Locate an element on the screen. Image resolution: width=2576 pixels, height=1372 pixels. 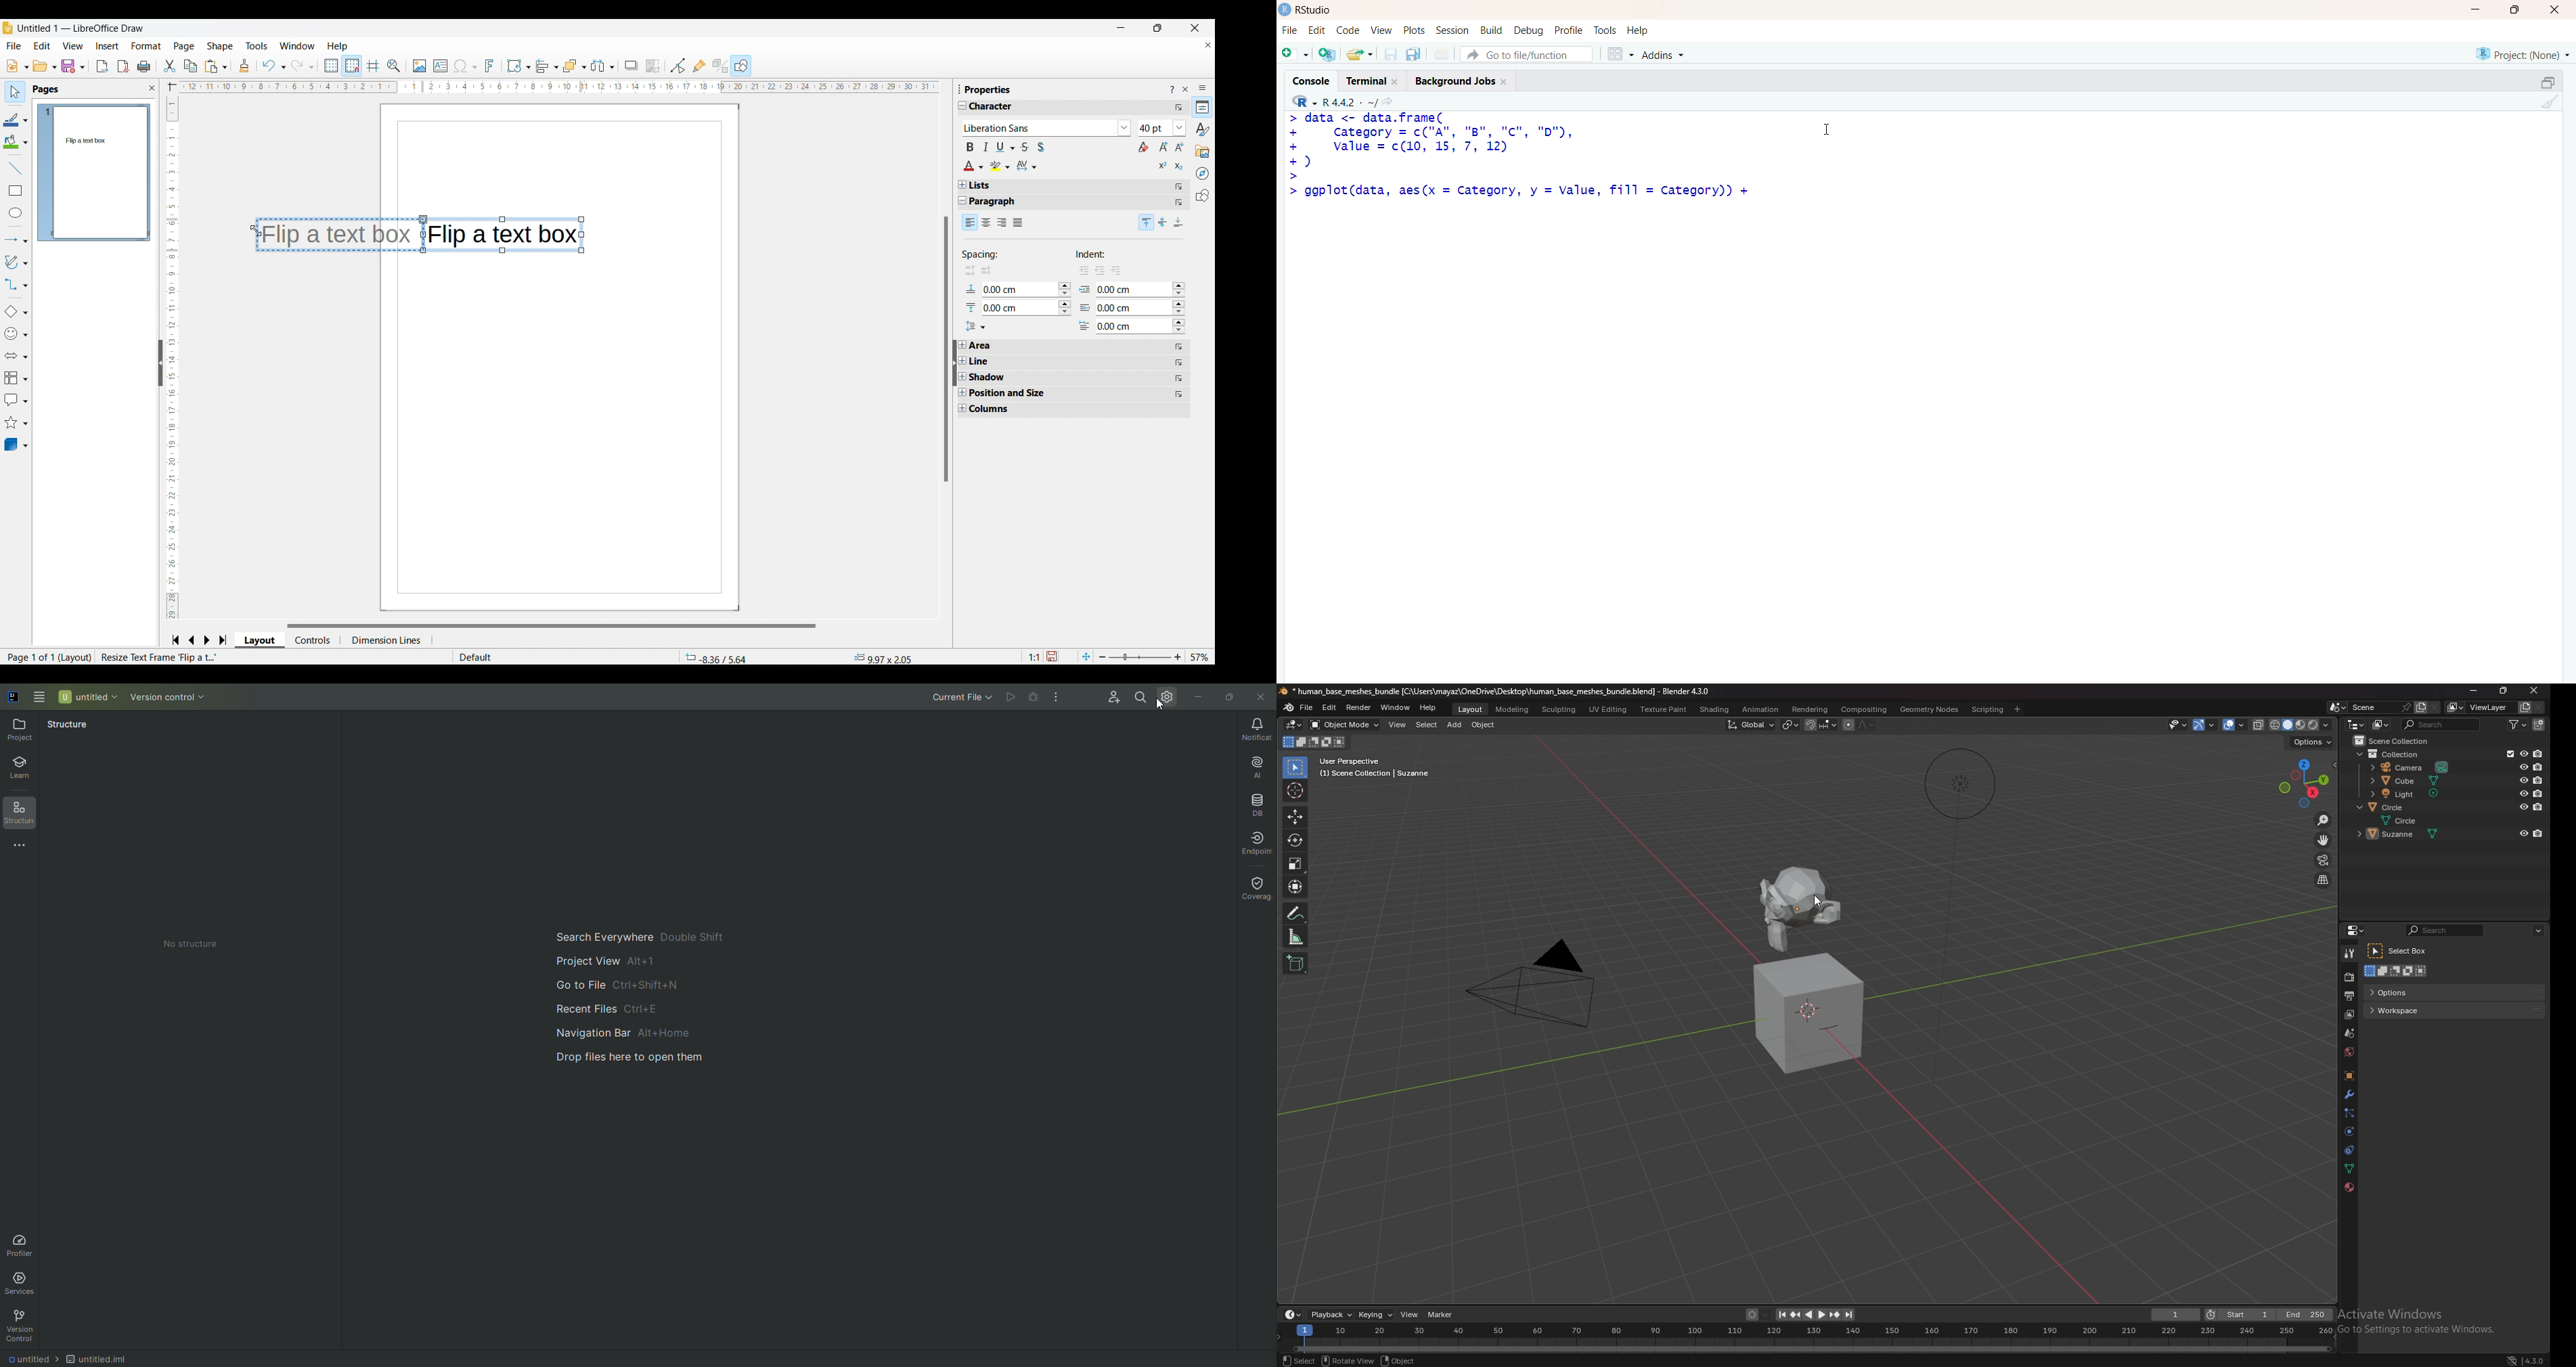
Sidebar settings is located at coordinates (1203, 88).